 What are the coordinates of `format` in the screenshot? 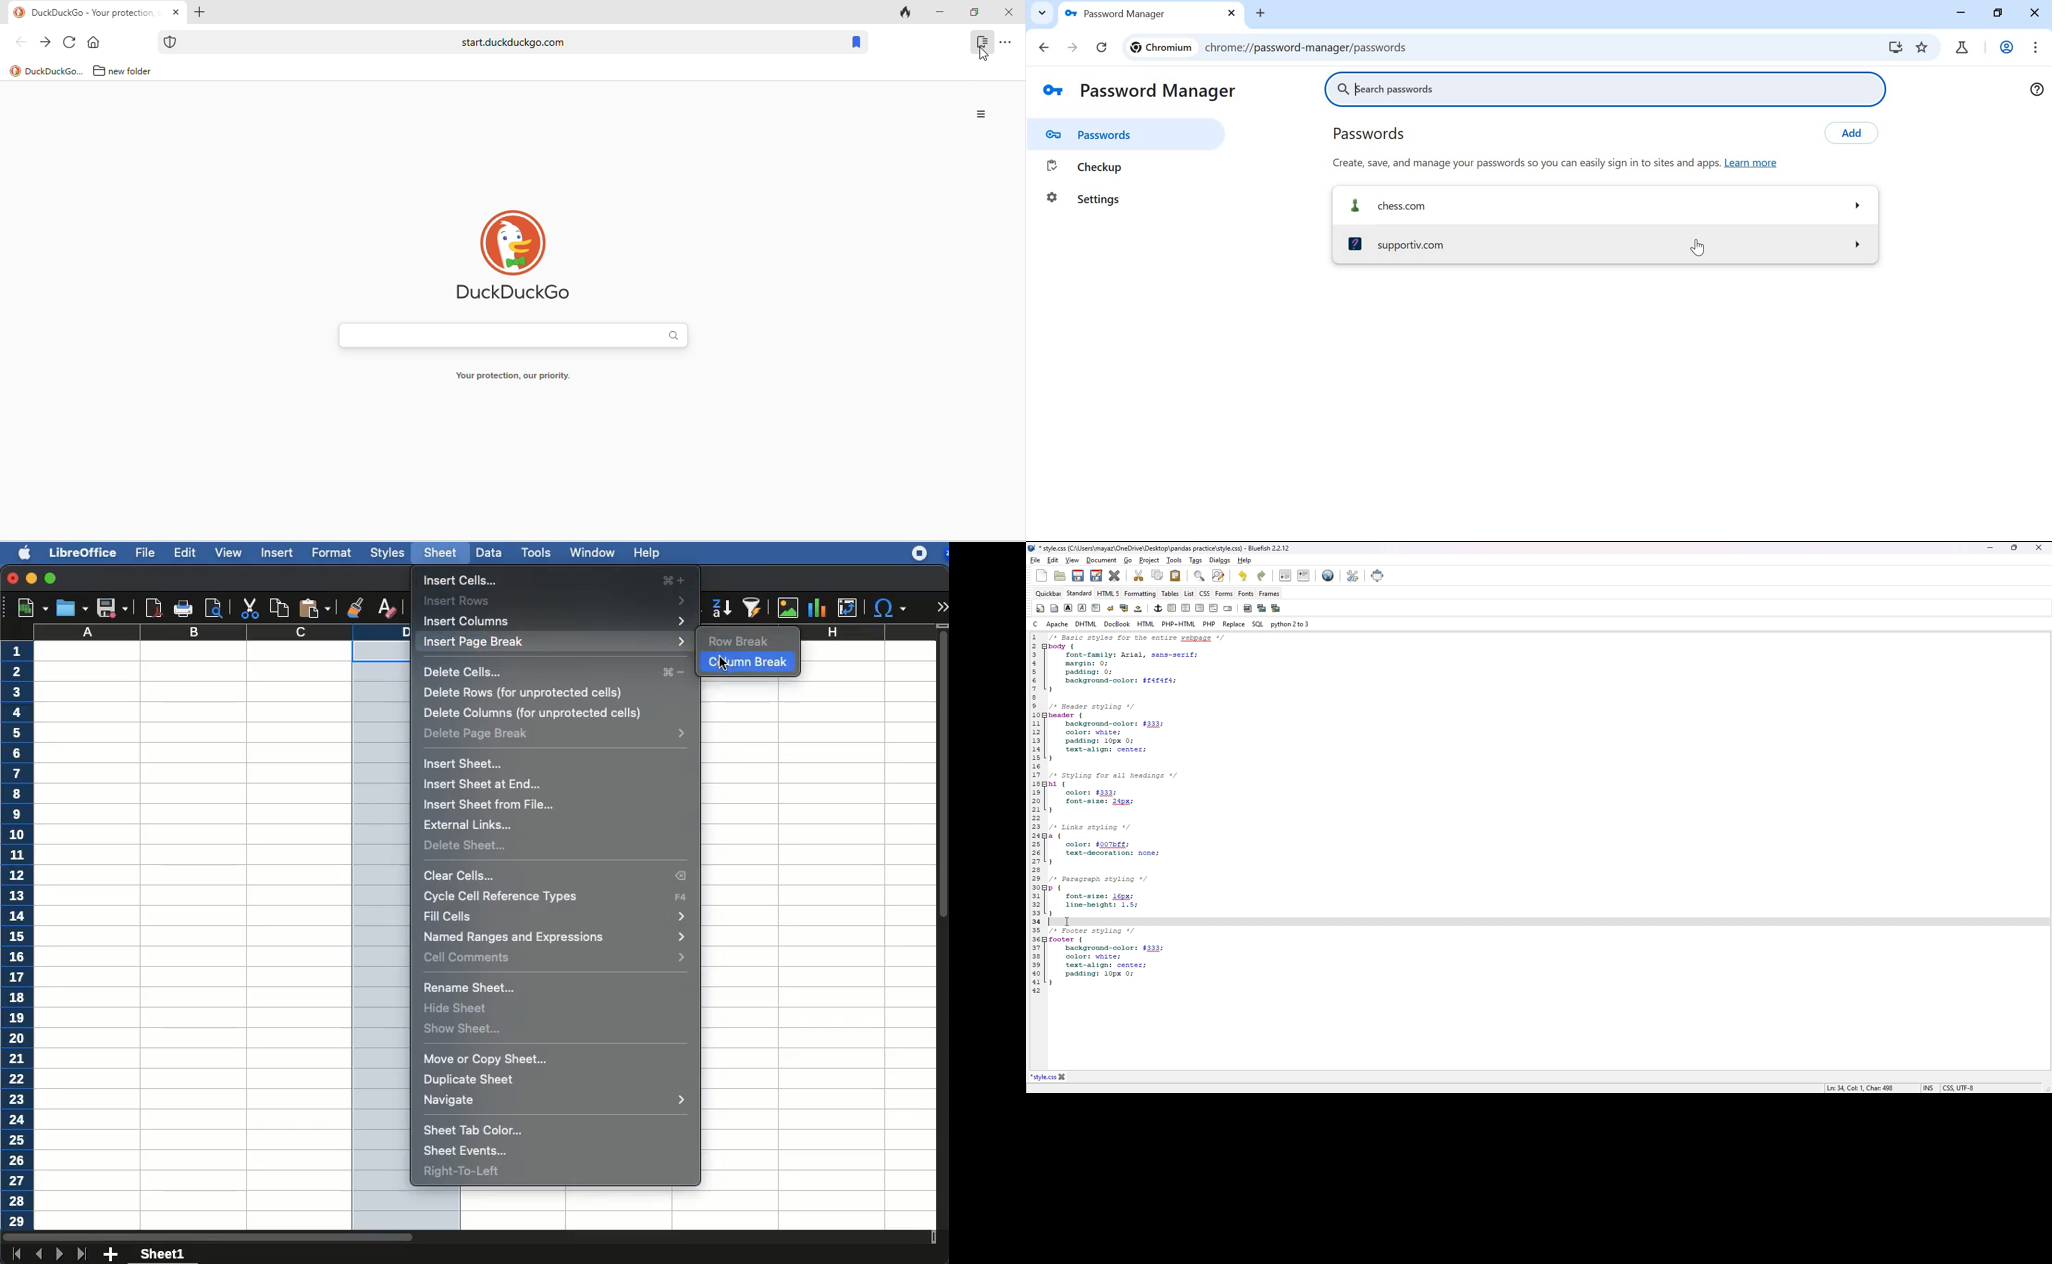 It's located at (332, 553).